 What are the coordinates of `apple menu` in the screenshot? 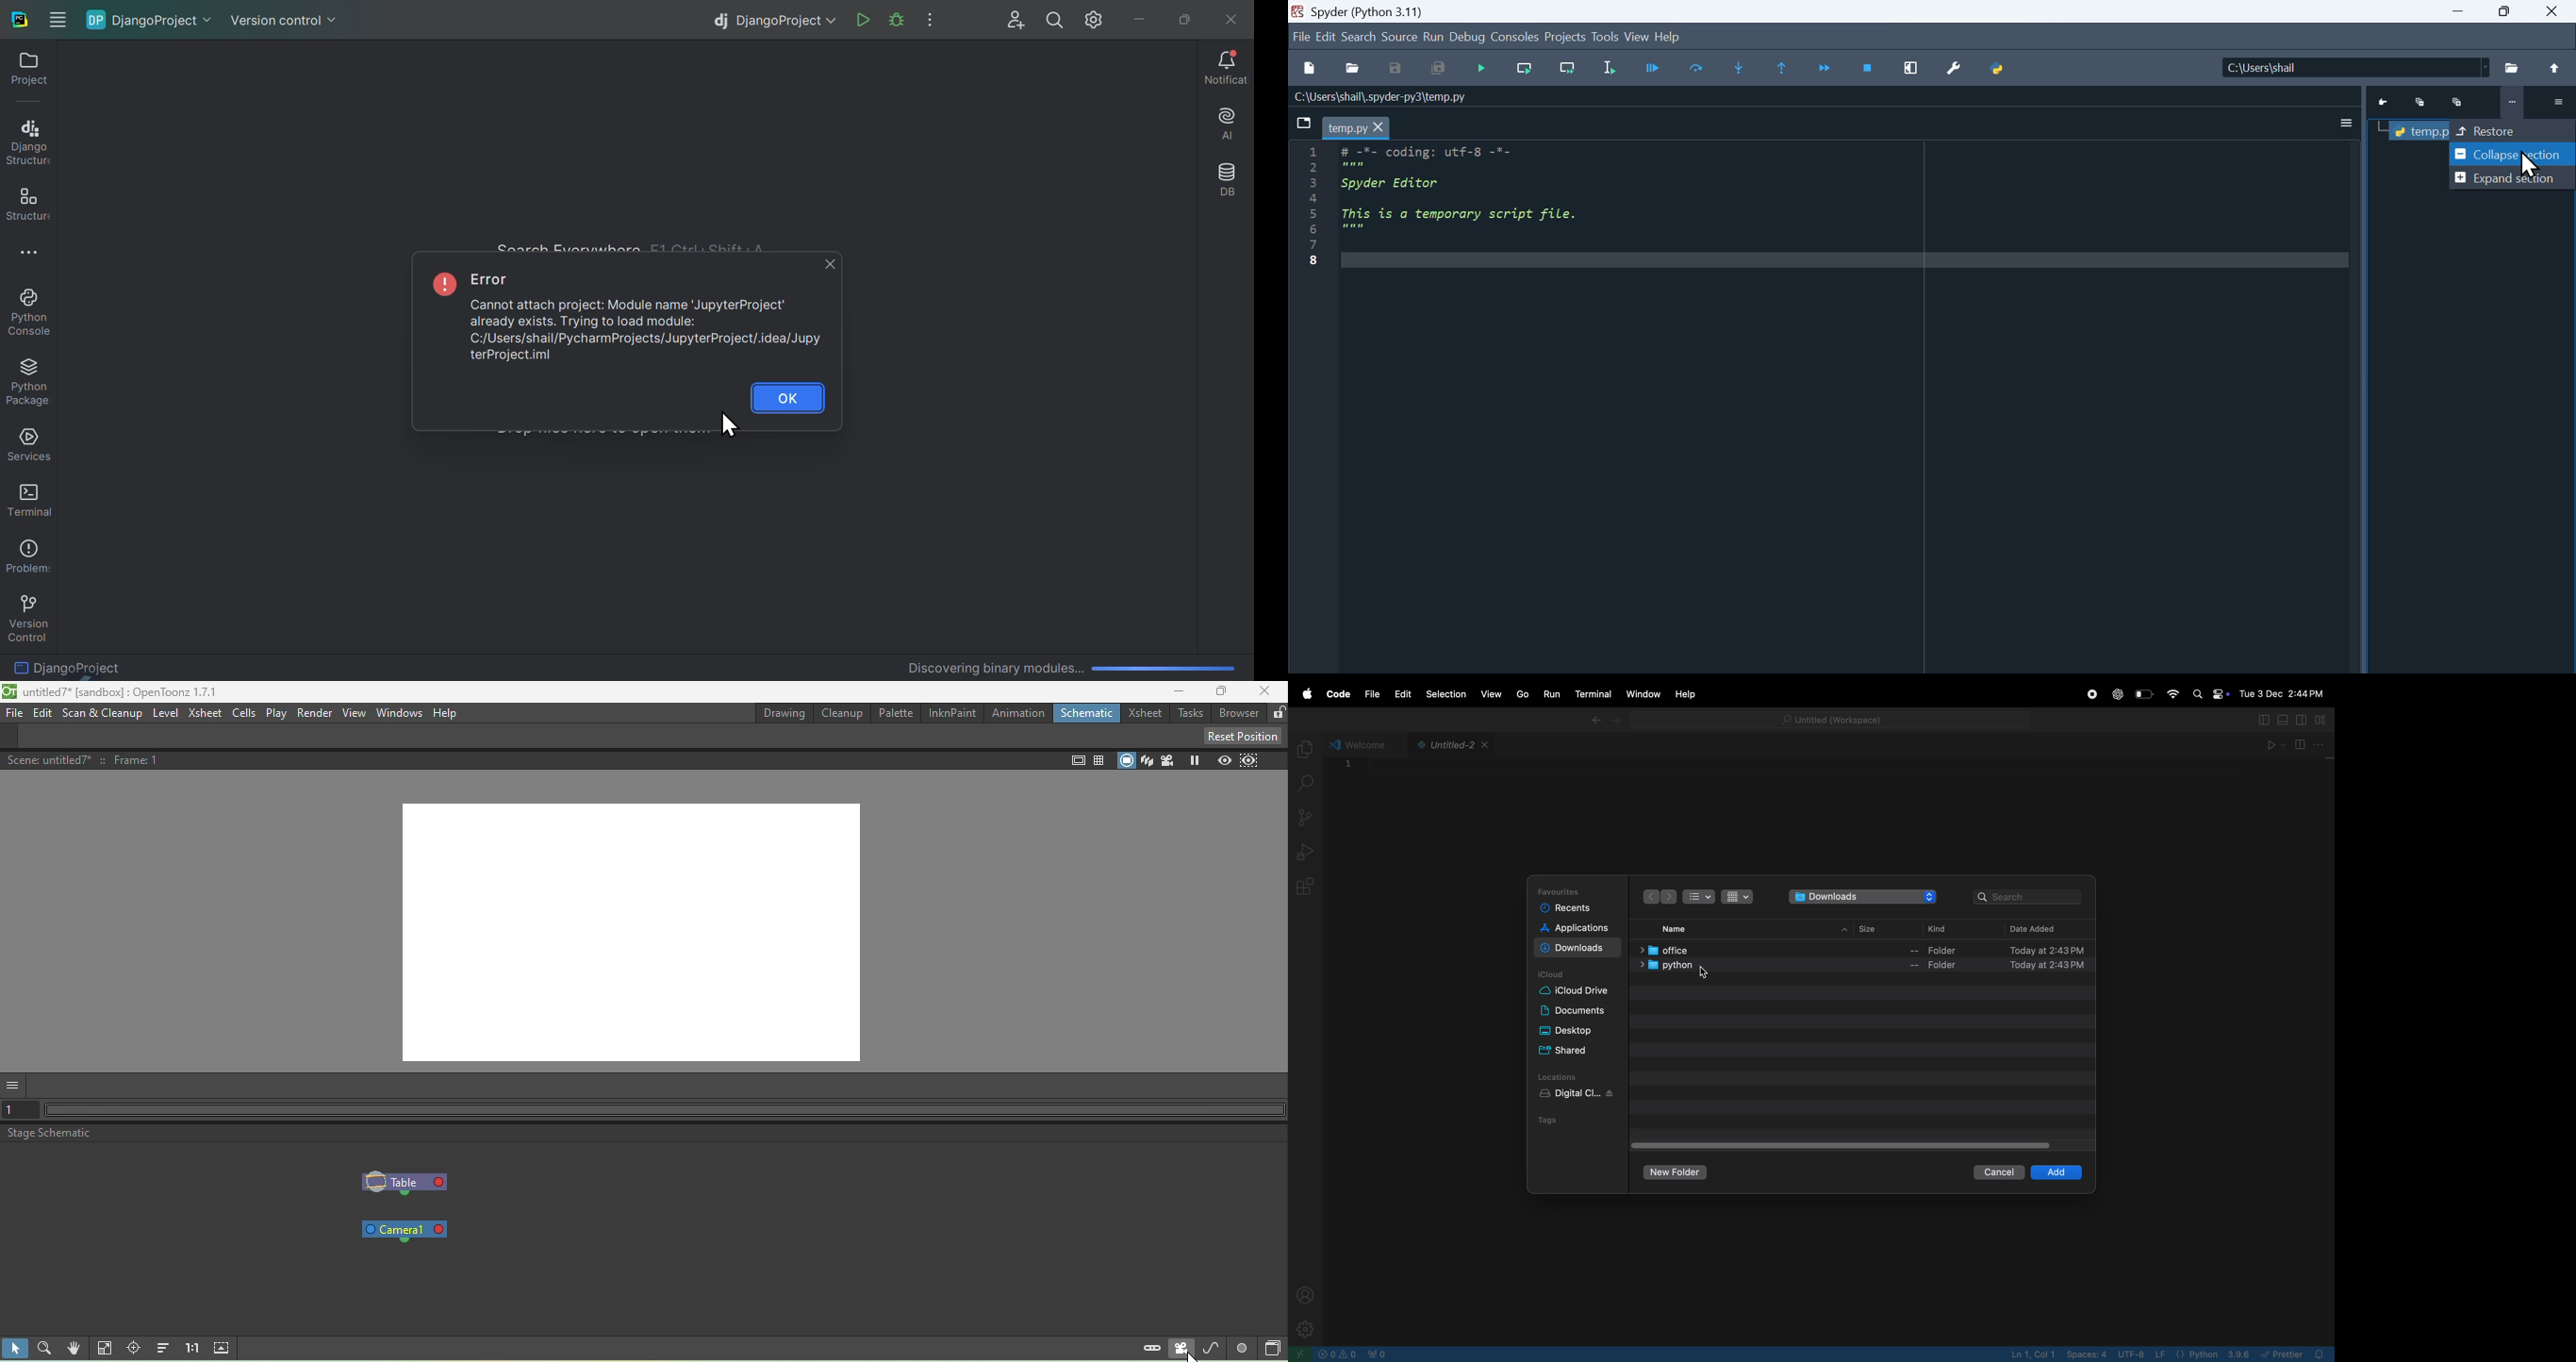 It's located at (1308, 692).